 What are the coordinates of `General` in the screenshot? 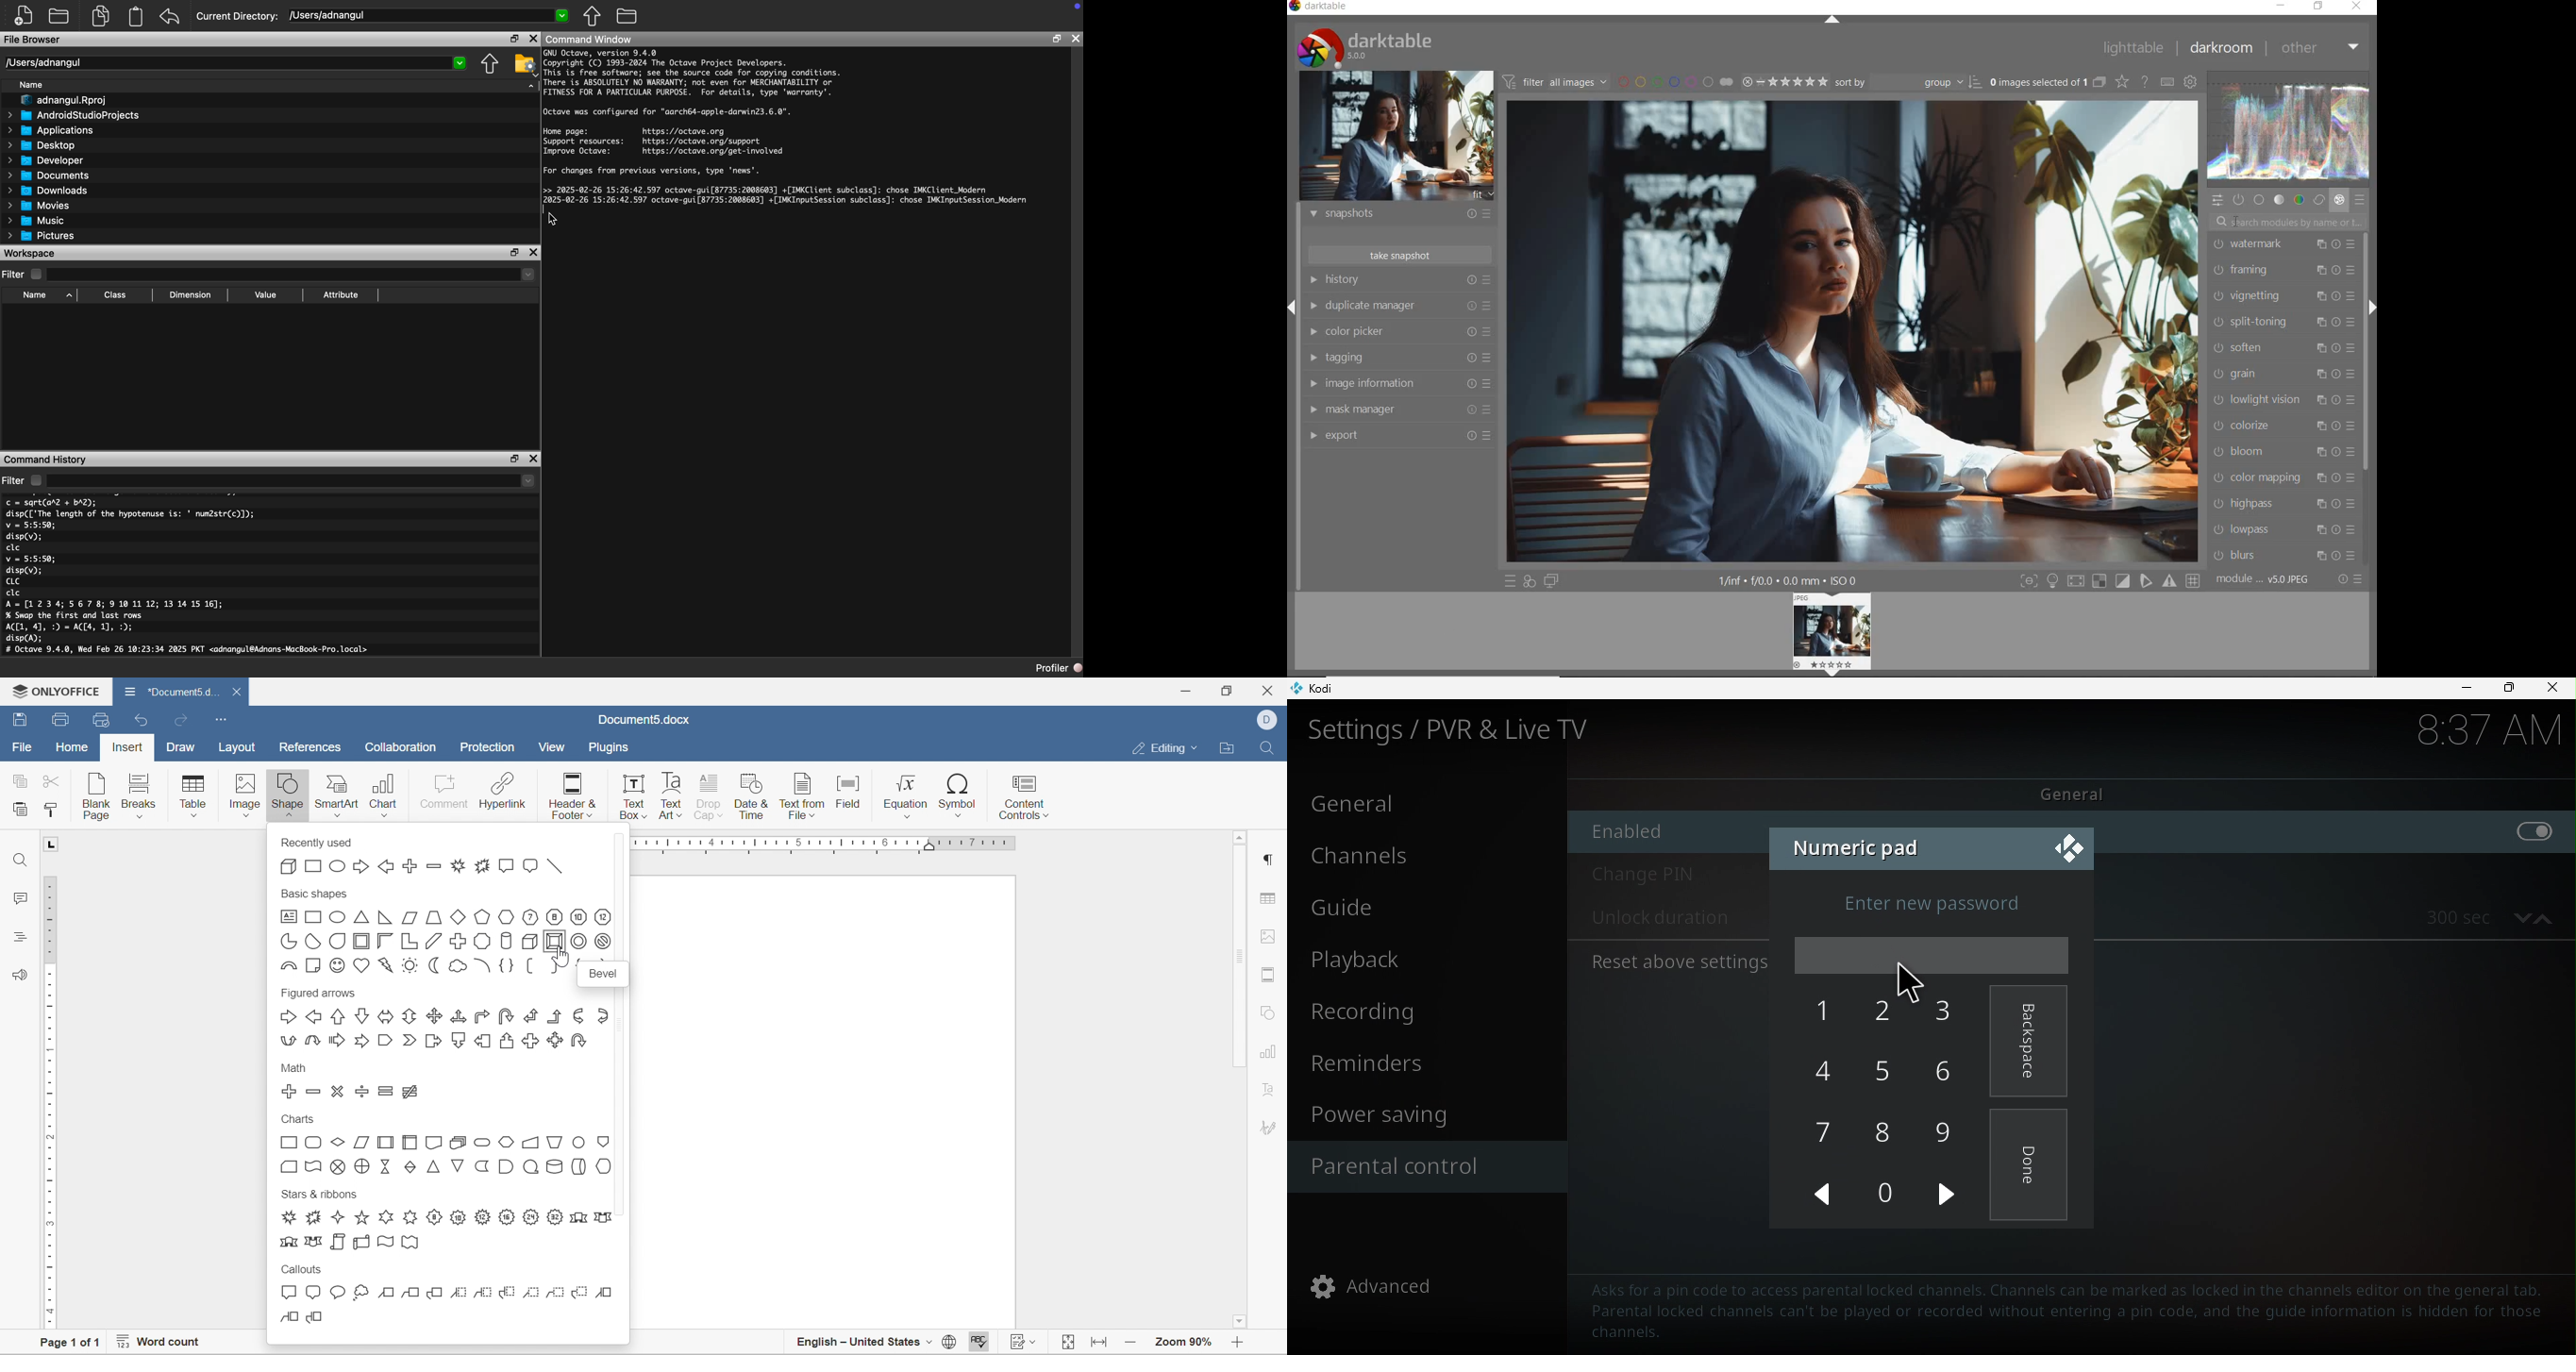 It's located at (2075, 794).